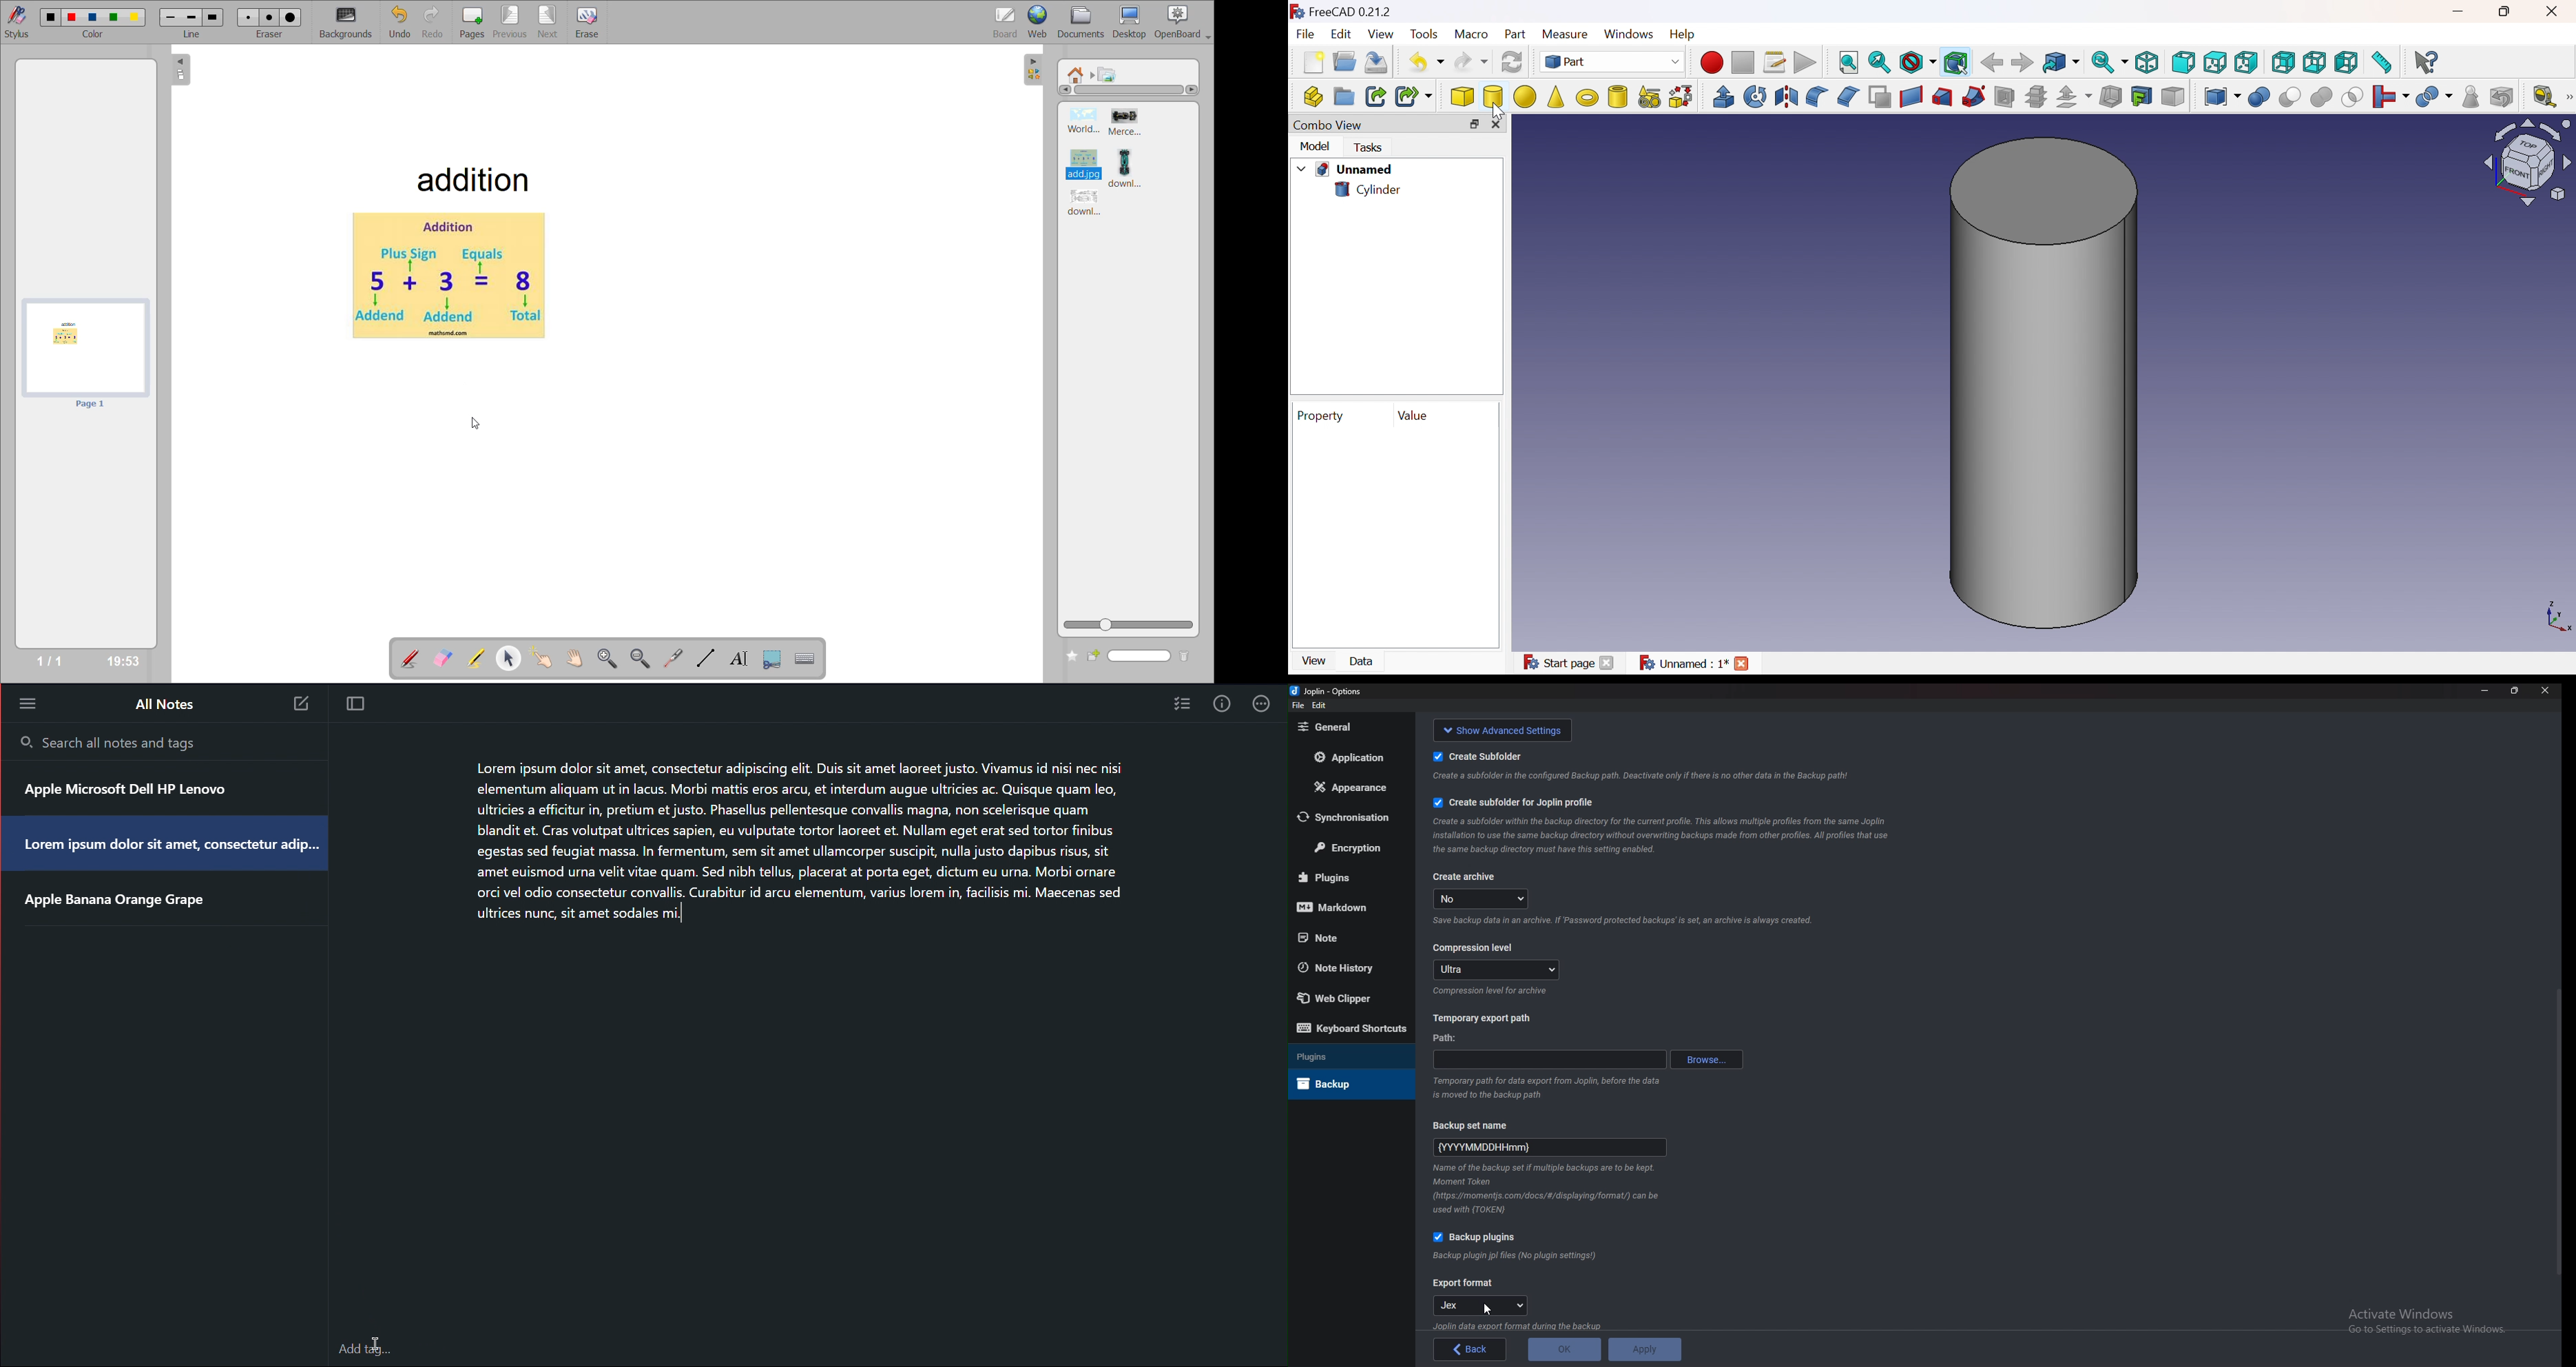  Describe the element at coordinates (2174, 97) in the screenshot. I see `Color per face` at that location.